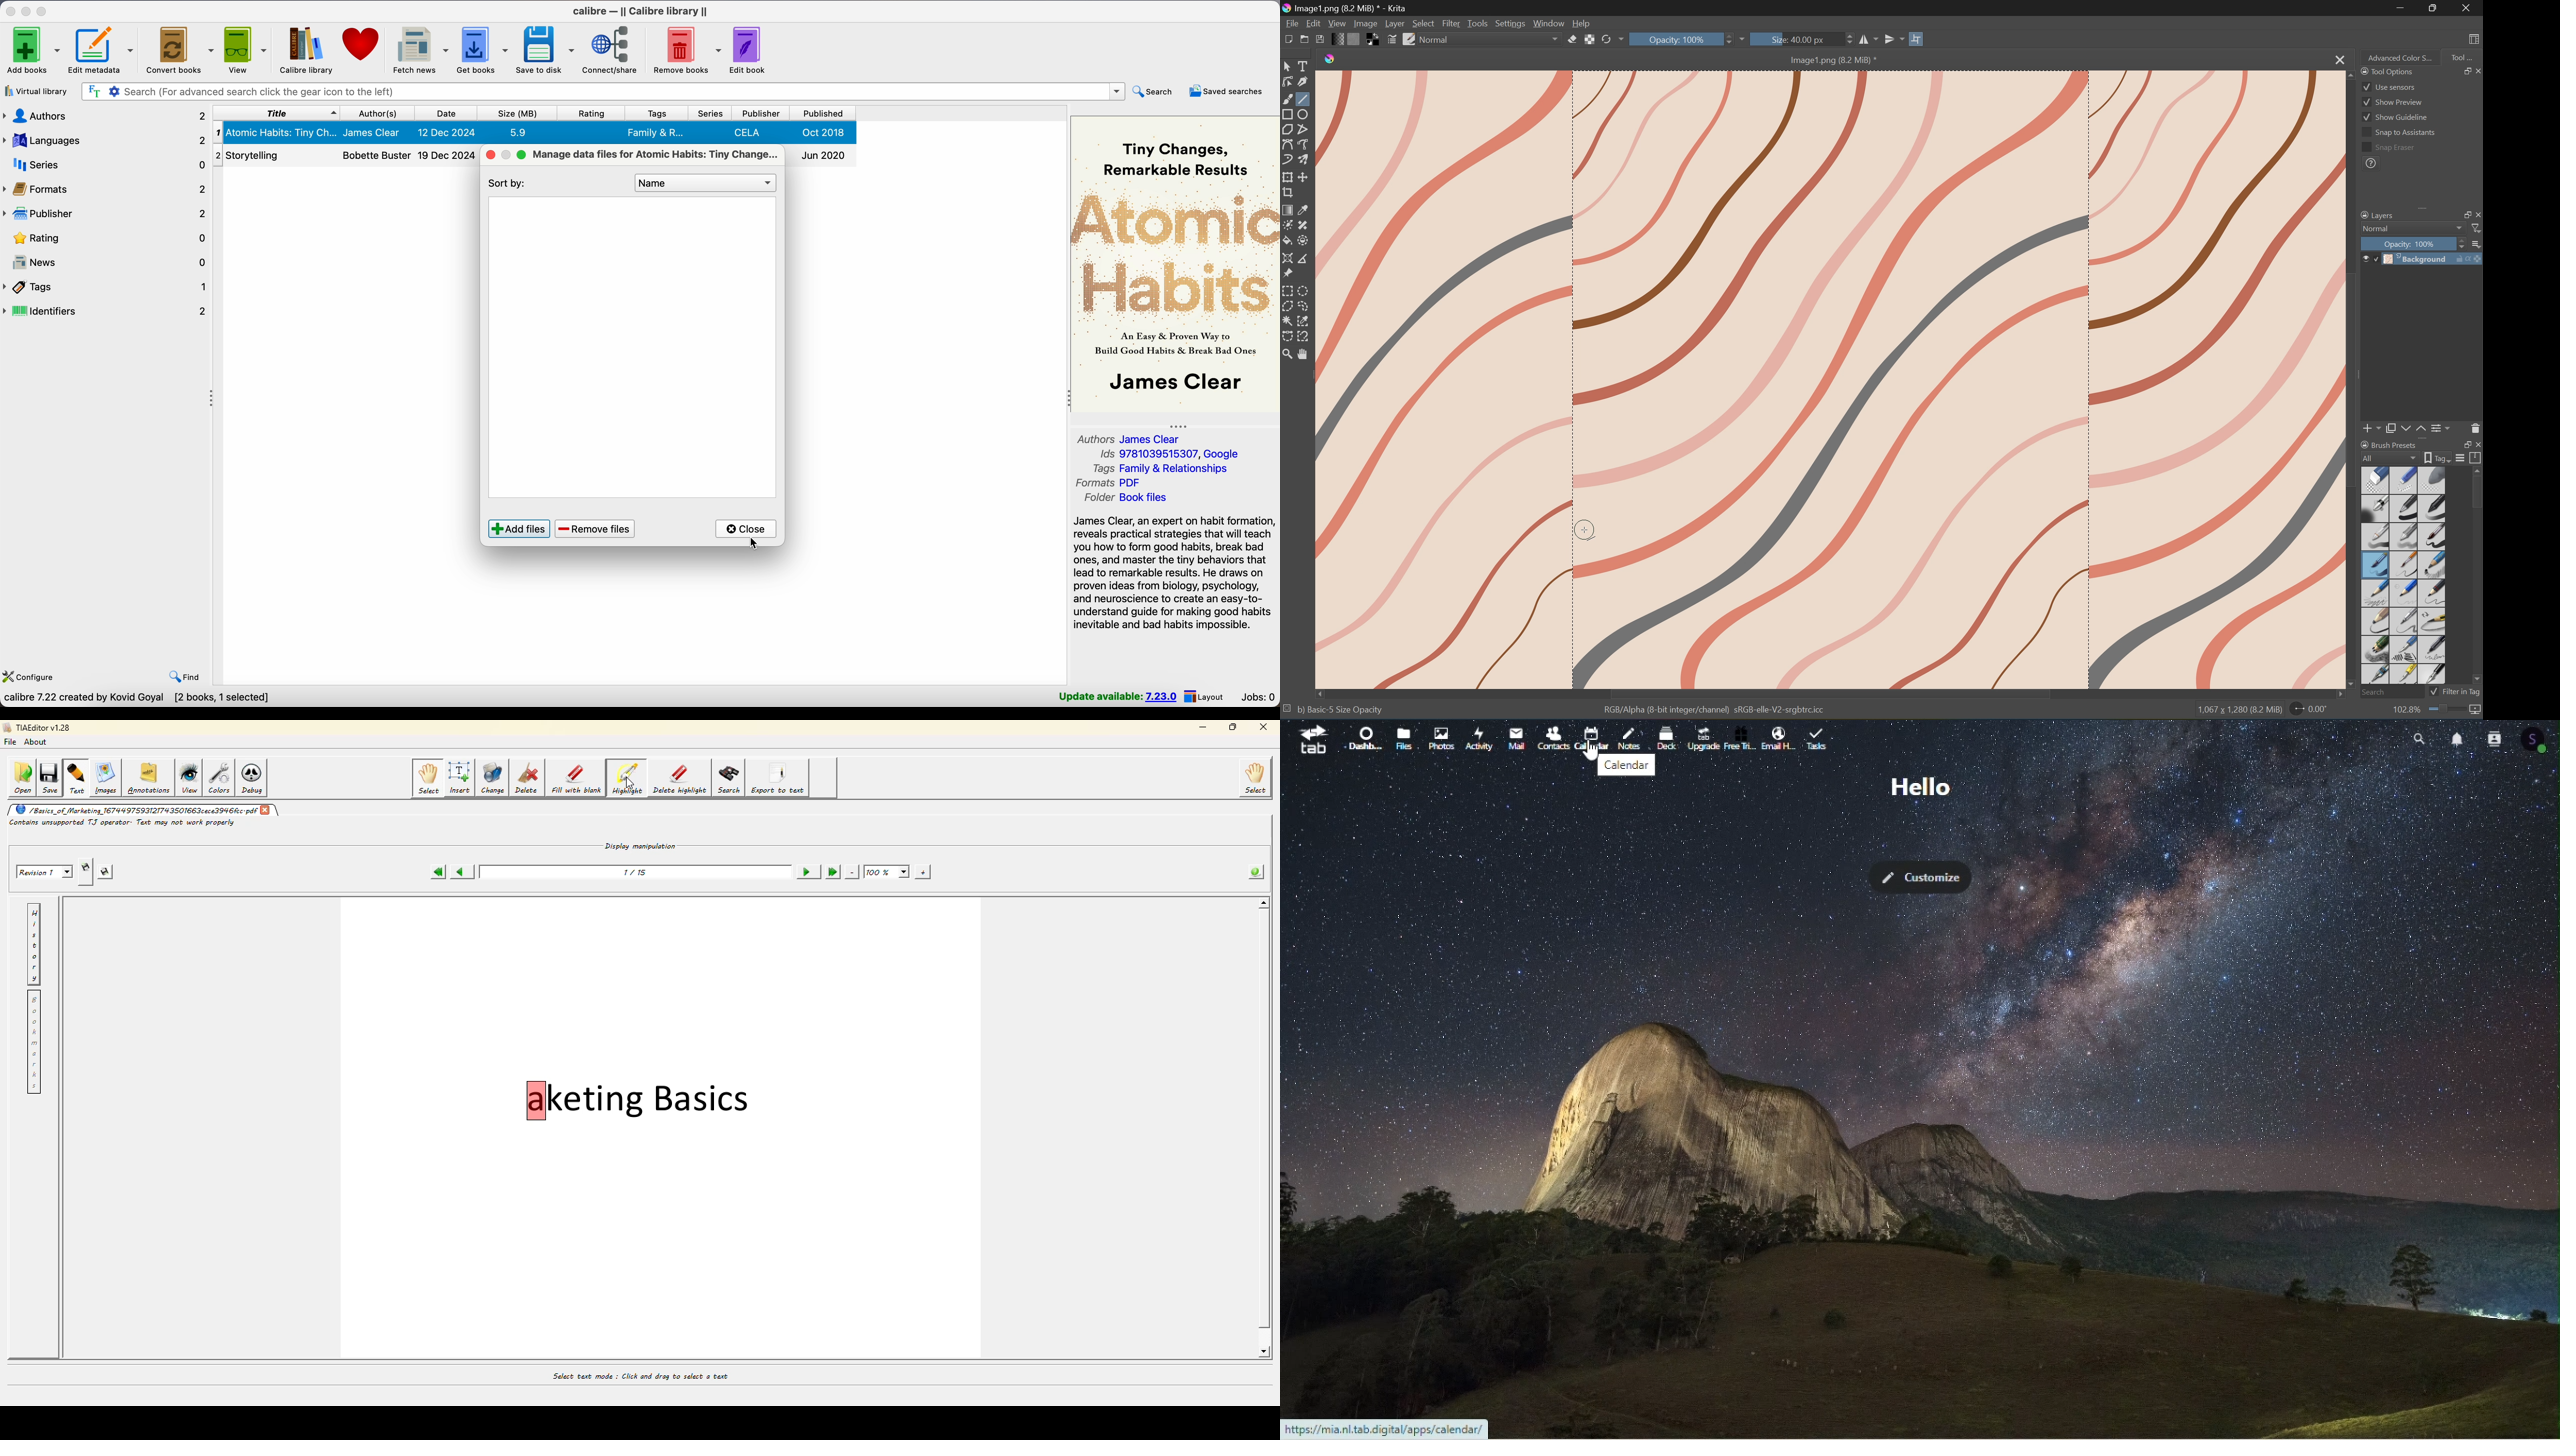 This screenshot has width=2576, height=1456. Describe the element at coordinates (709, 113) in the screenshot. I see `series` at that location.